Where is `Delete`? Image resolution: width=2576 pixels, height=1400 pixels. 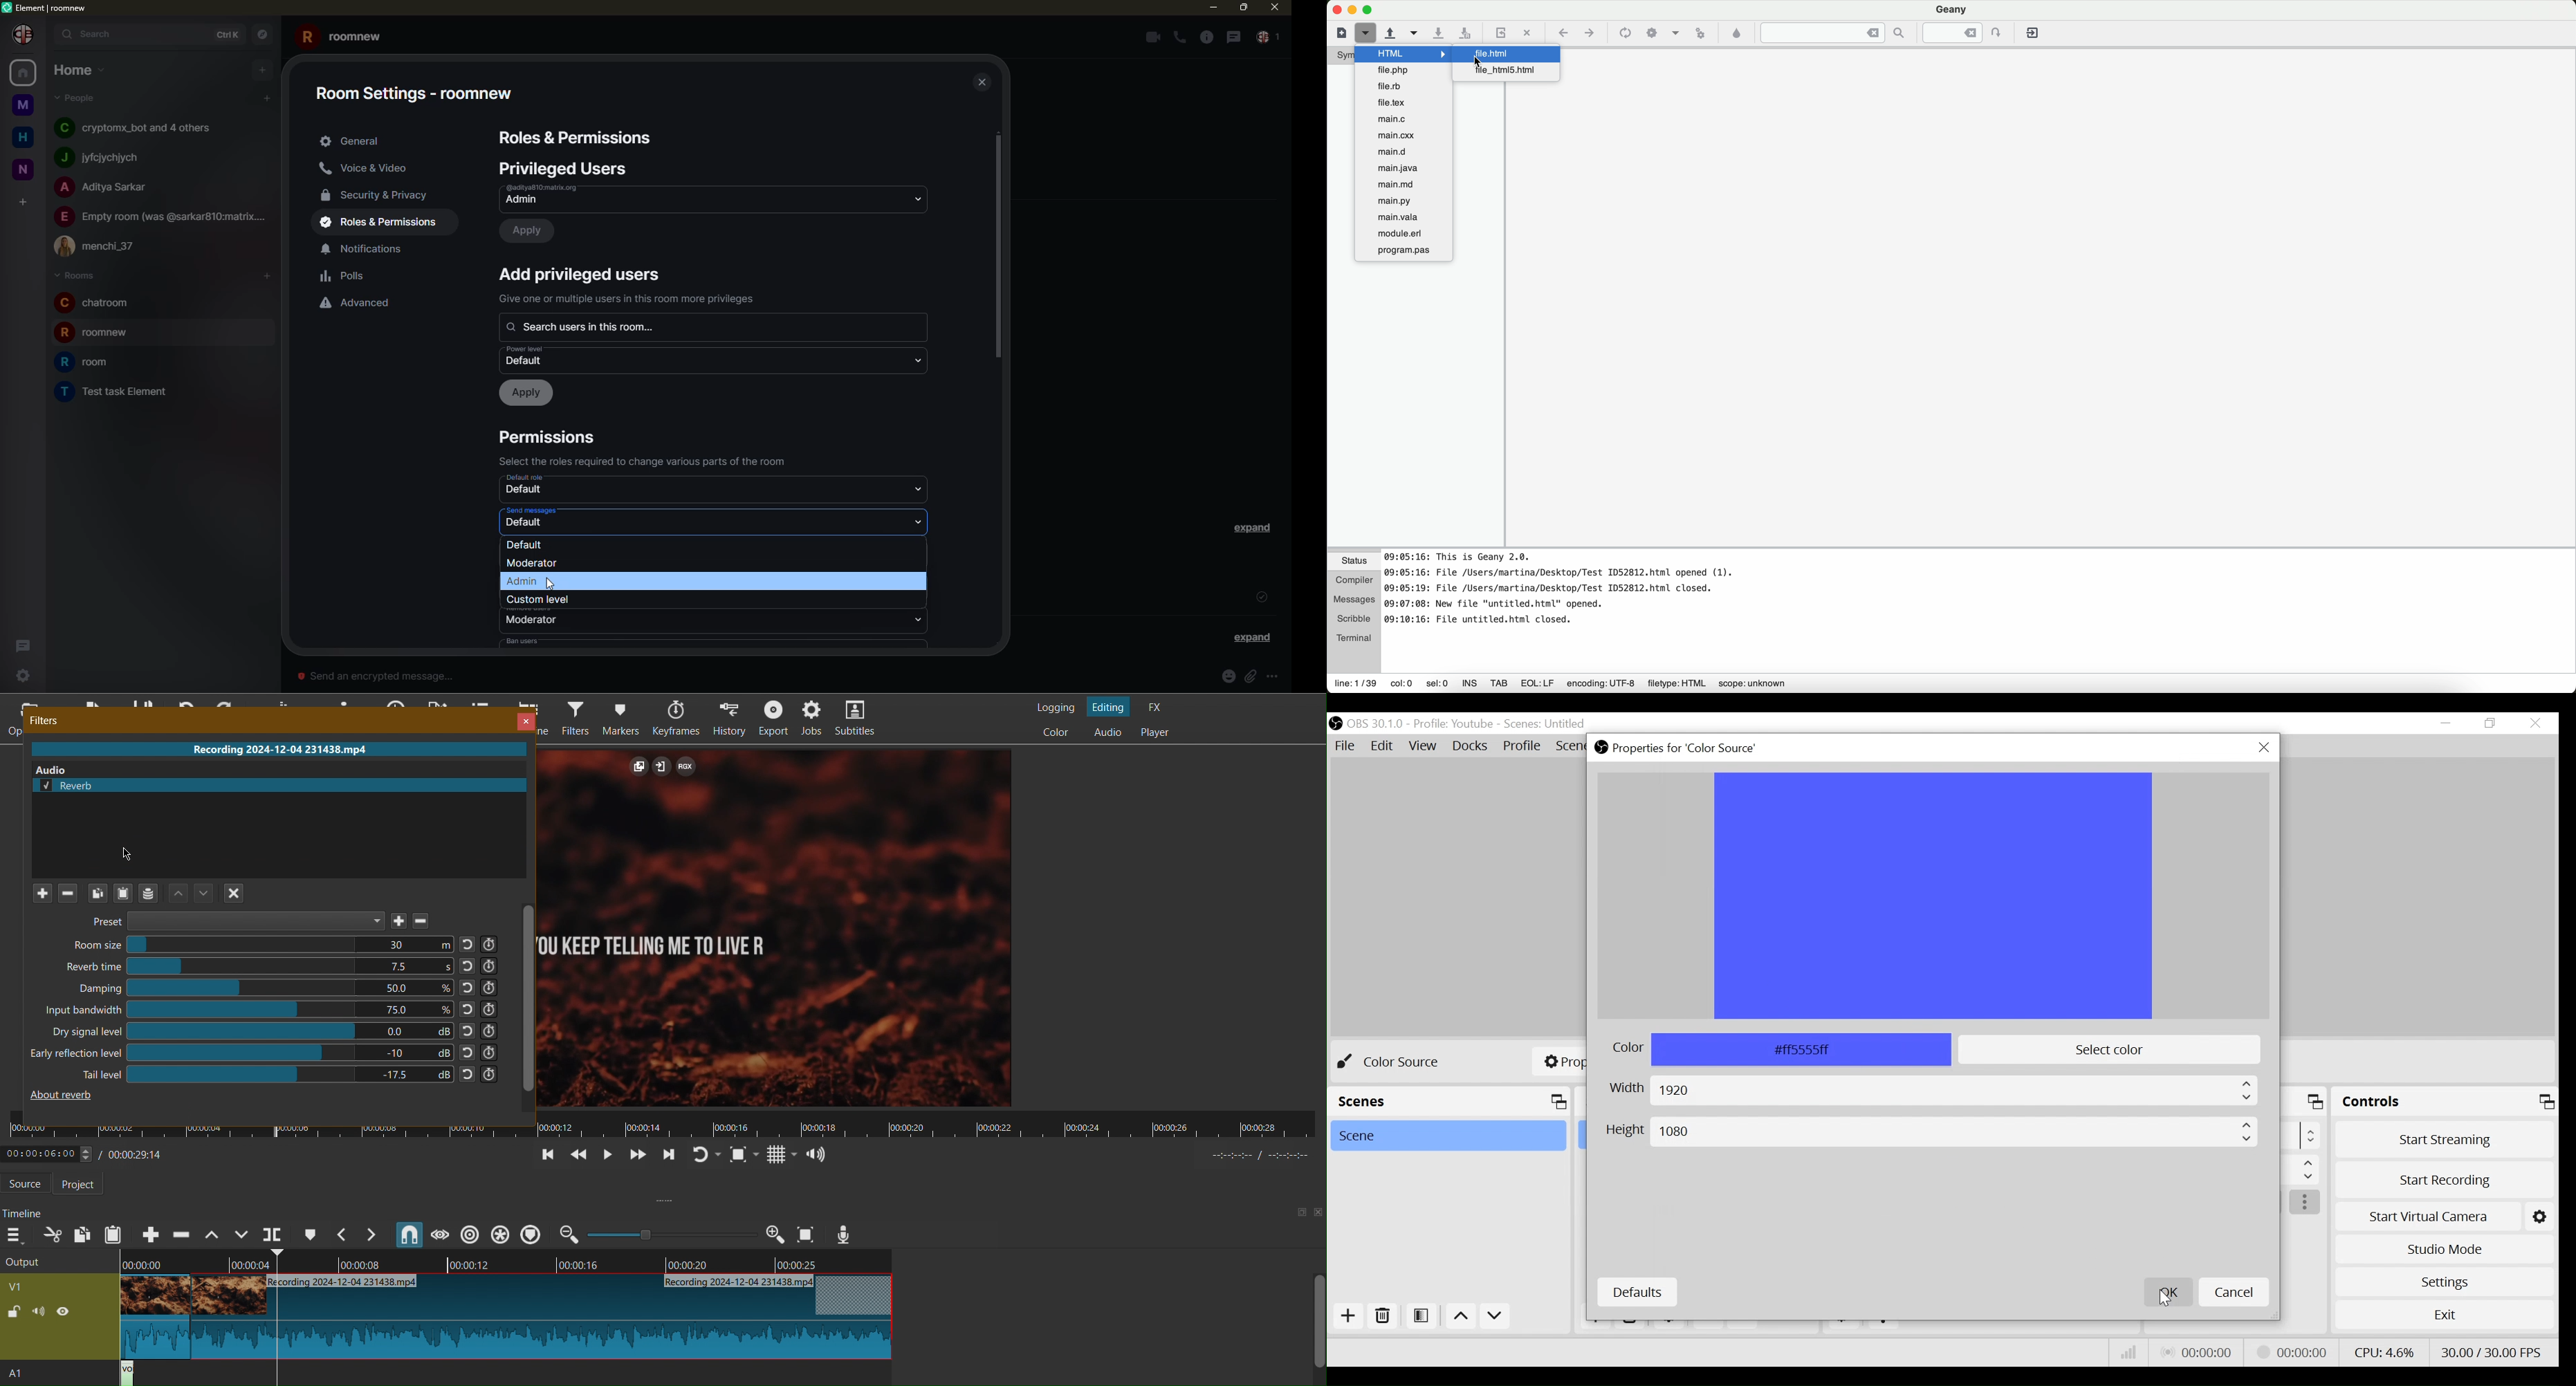 Delete is located at coordinates (1383, 1316).